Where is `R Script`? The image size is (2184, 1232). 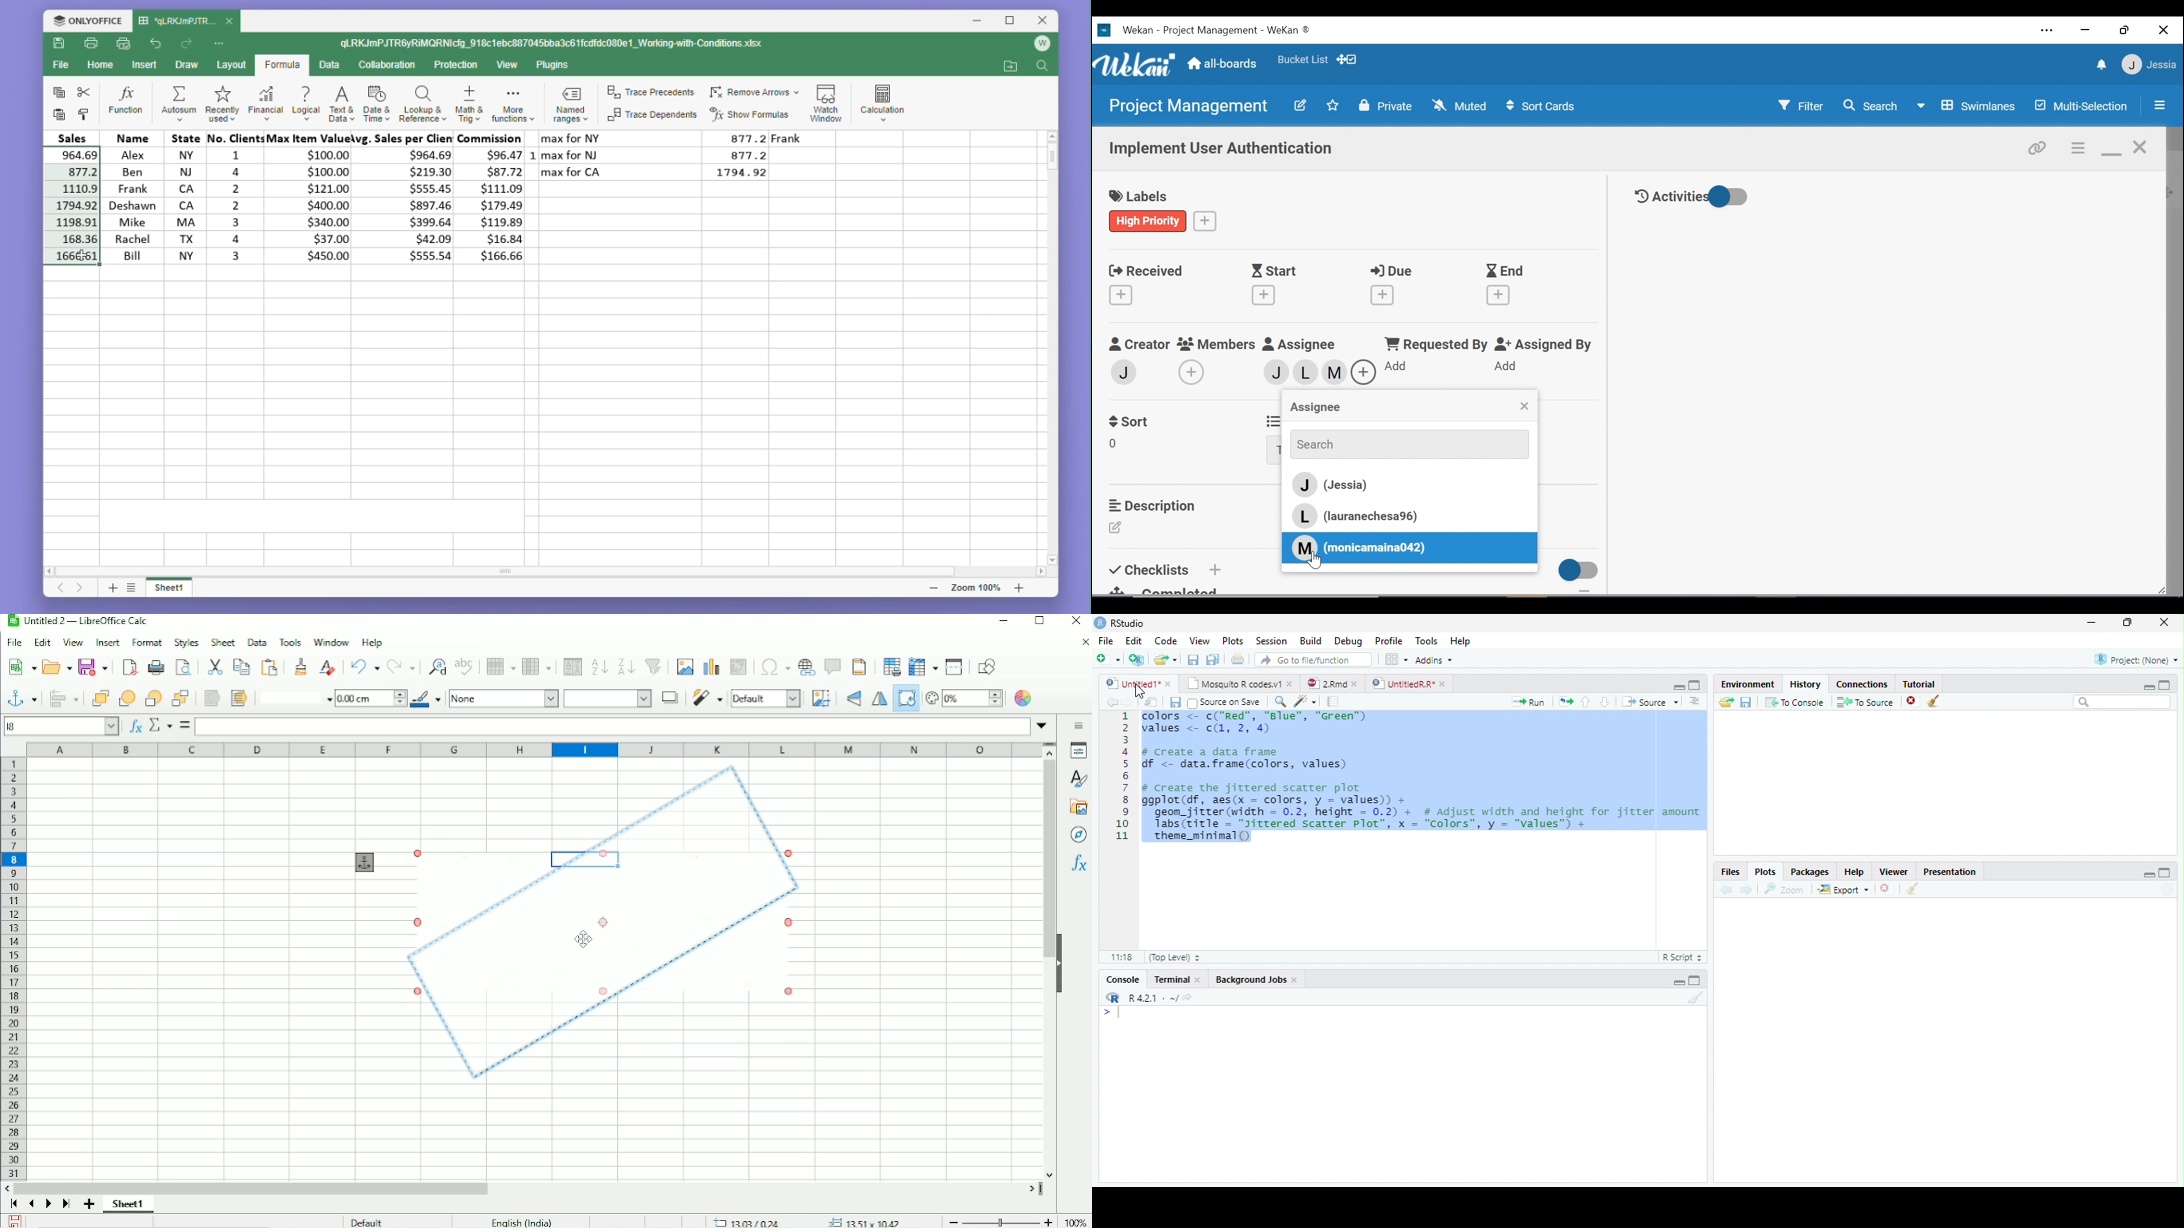
R Script is located at coordinates (1683, 958).